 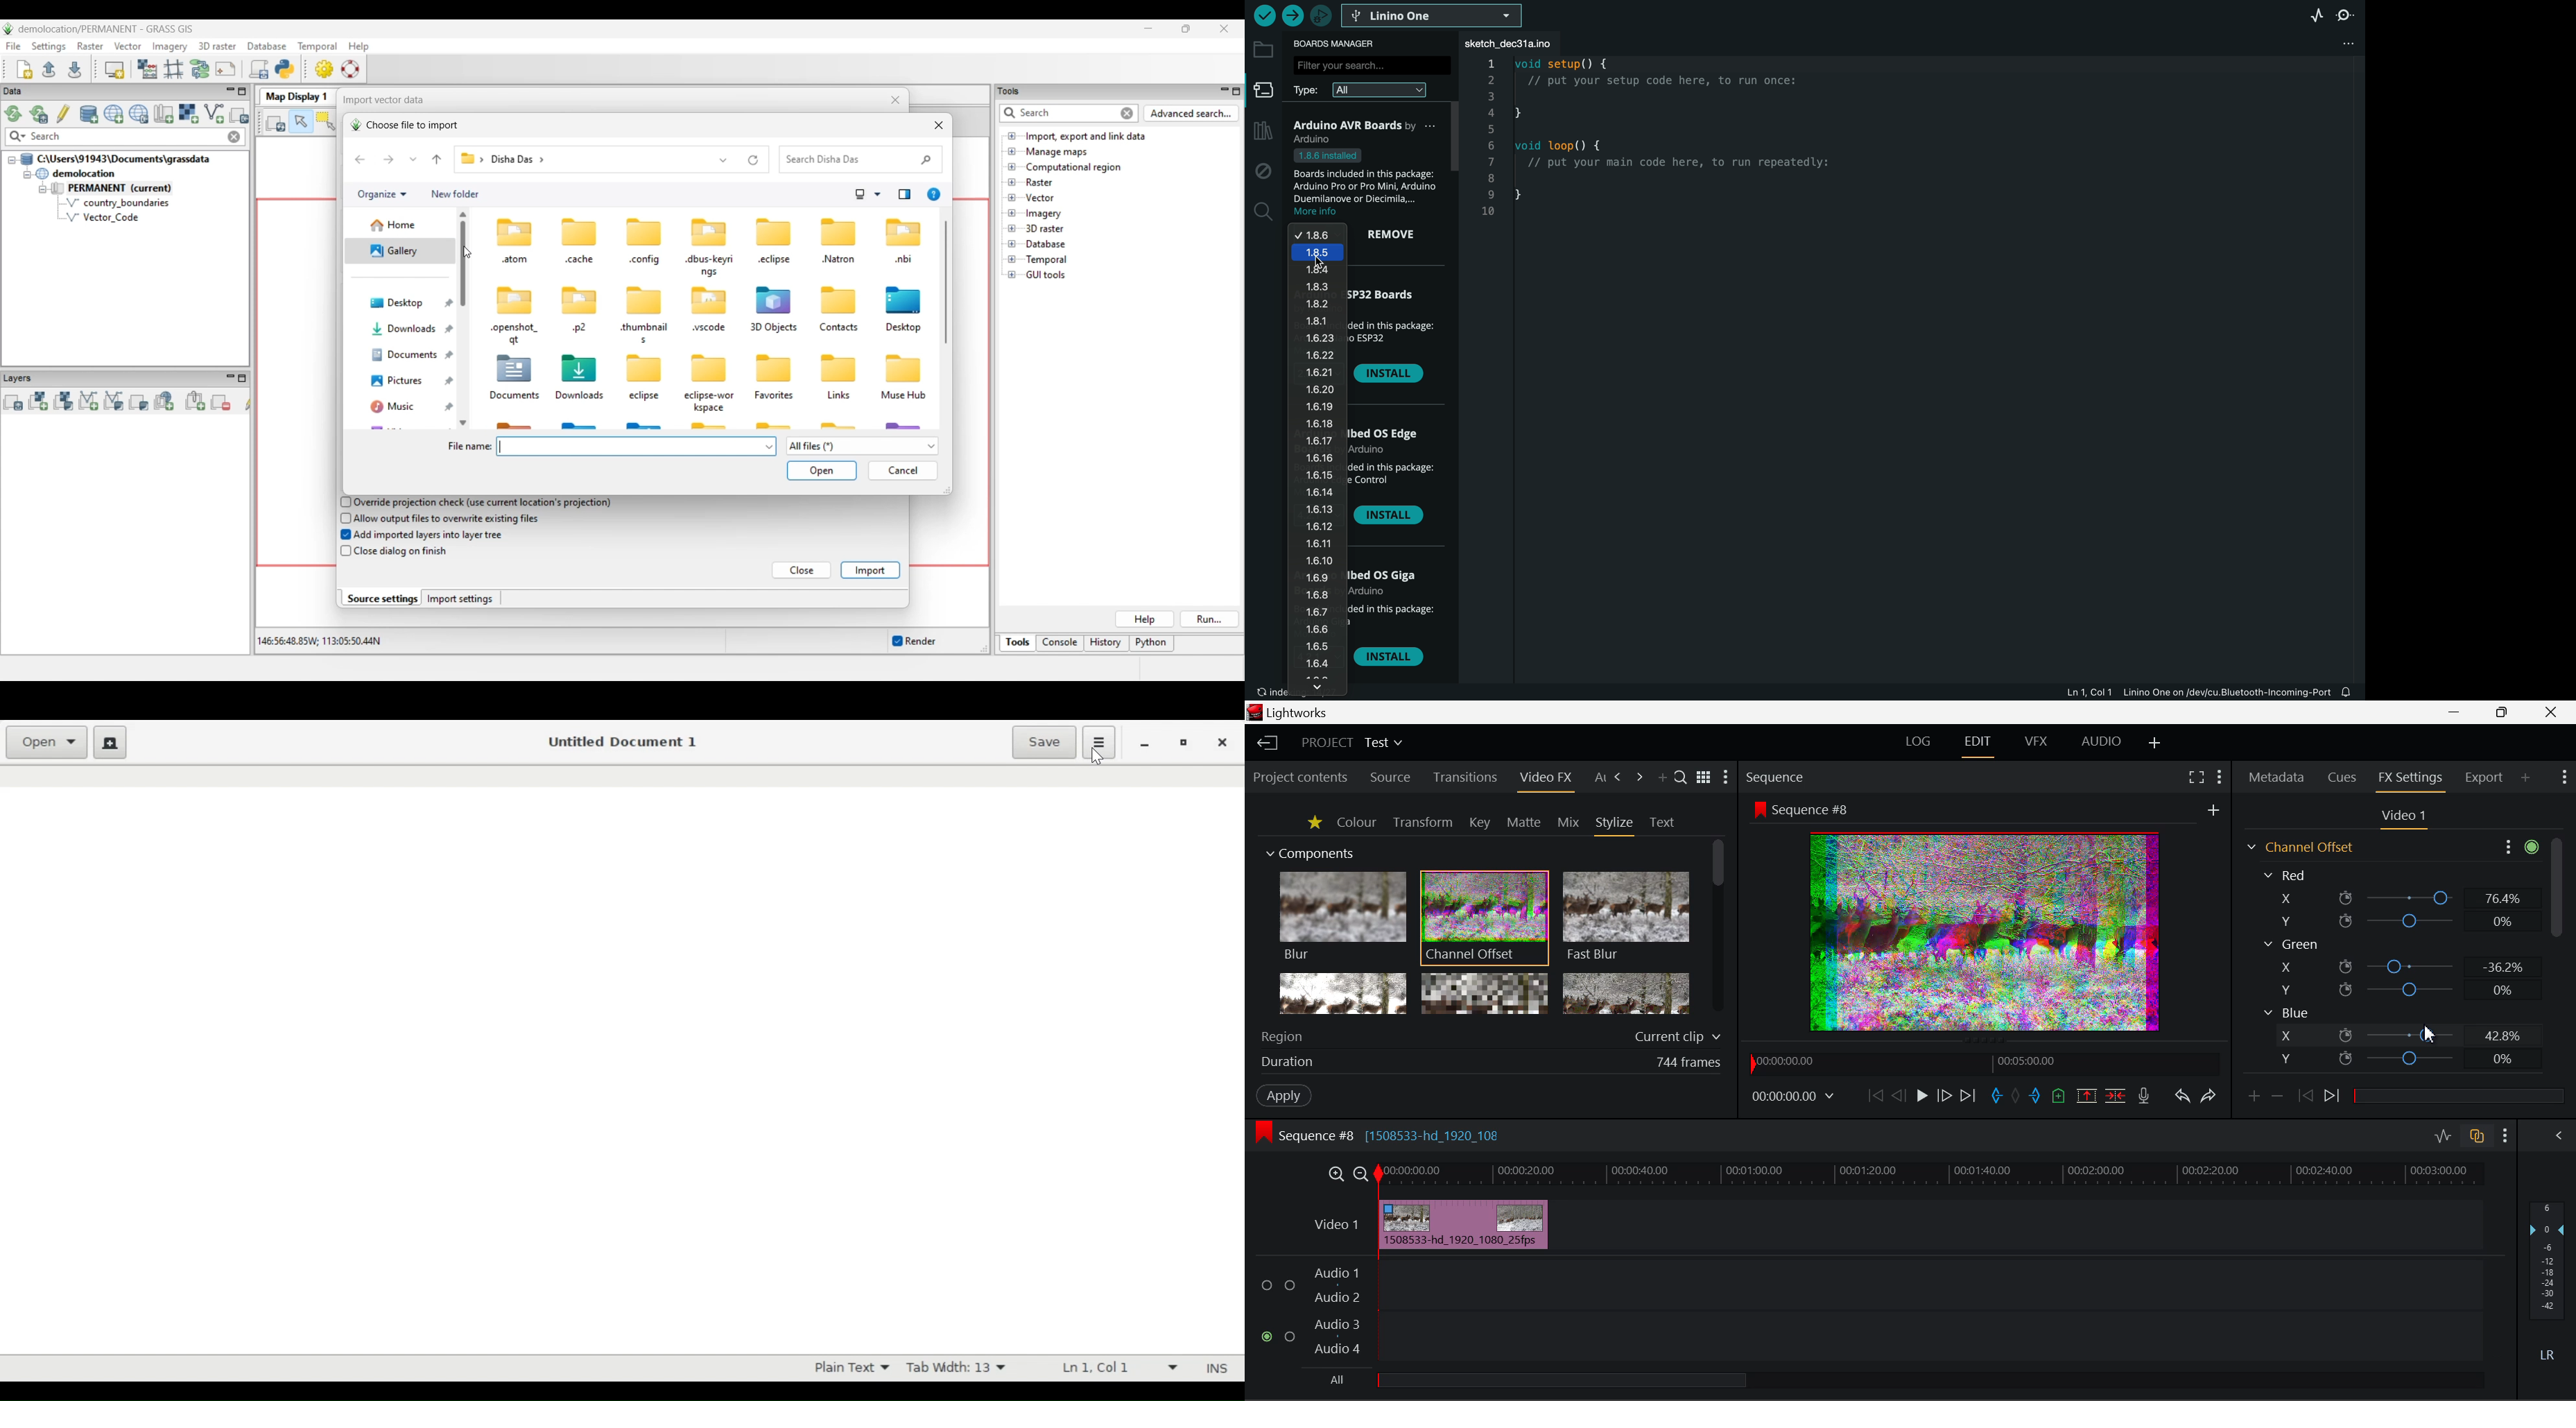 What do you see at coordinates (1524, 823) in the screenshot?
I see `Matte` at bounding box center [1524, 823].